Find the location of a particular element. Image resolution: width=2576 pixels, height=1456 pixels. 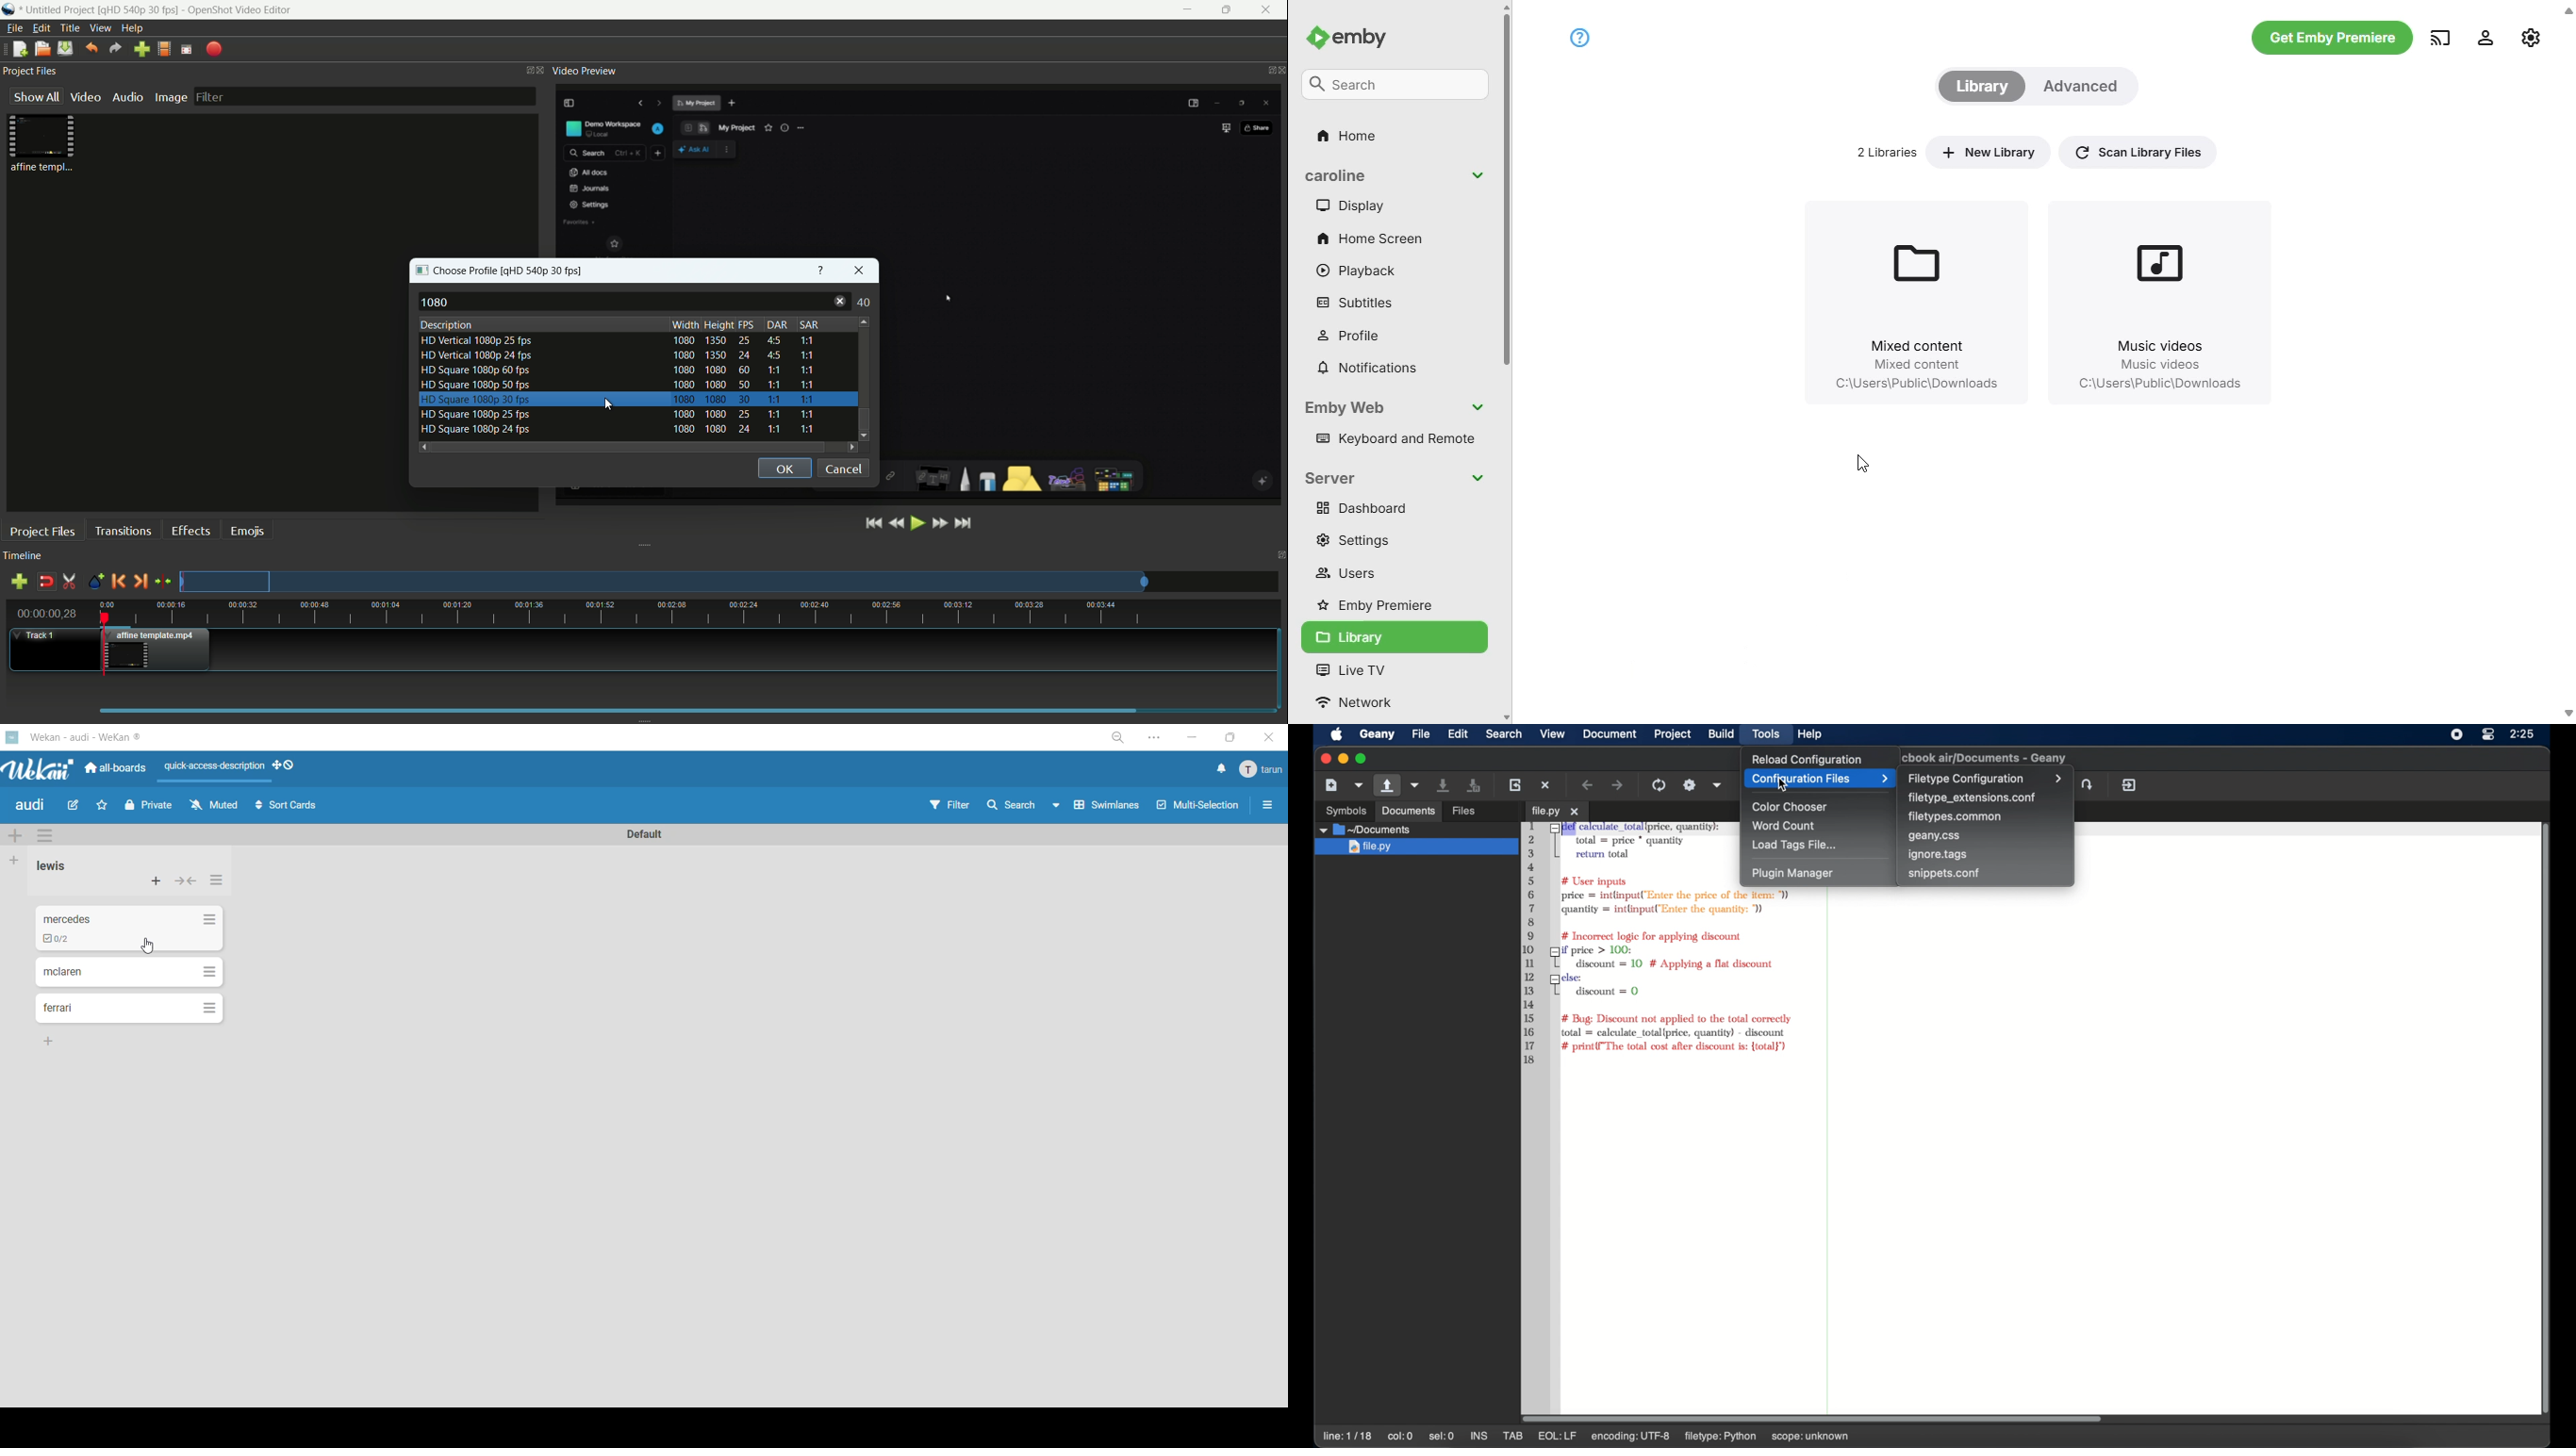

profile-7 is located at coordinates (615, 430).